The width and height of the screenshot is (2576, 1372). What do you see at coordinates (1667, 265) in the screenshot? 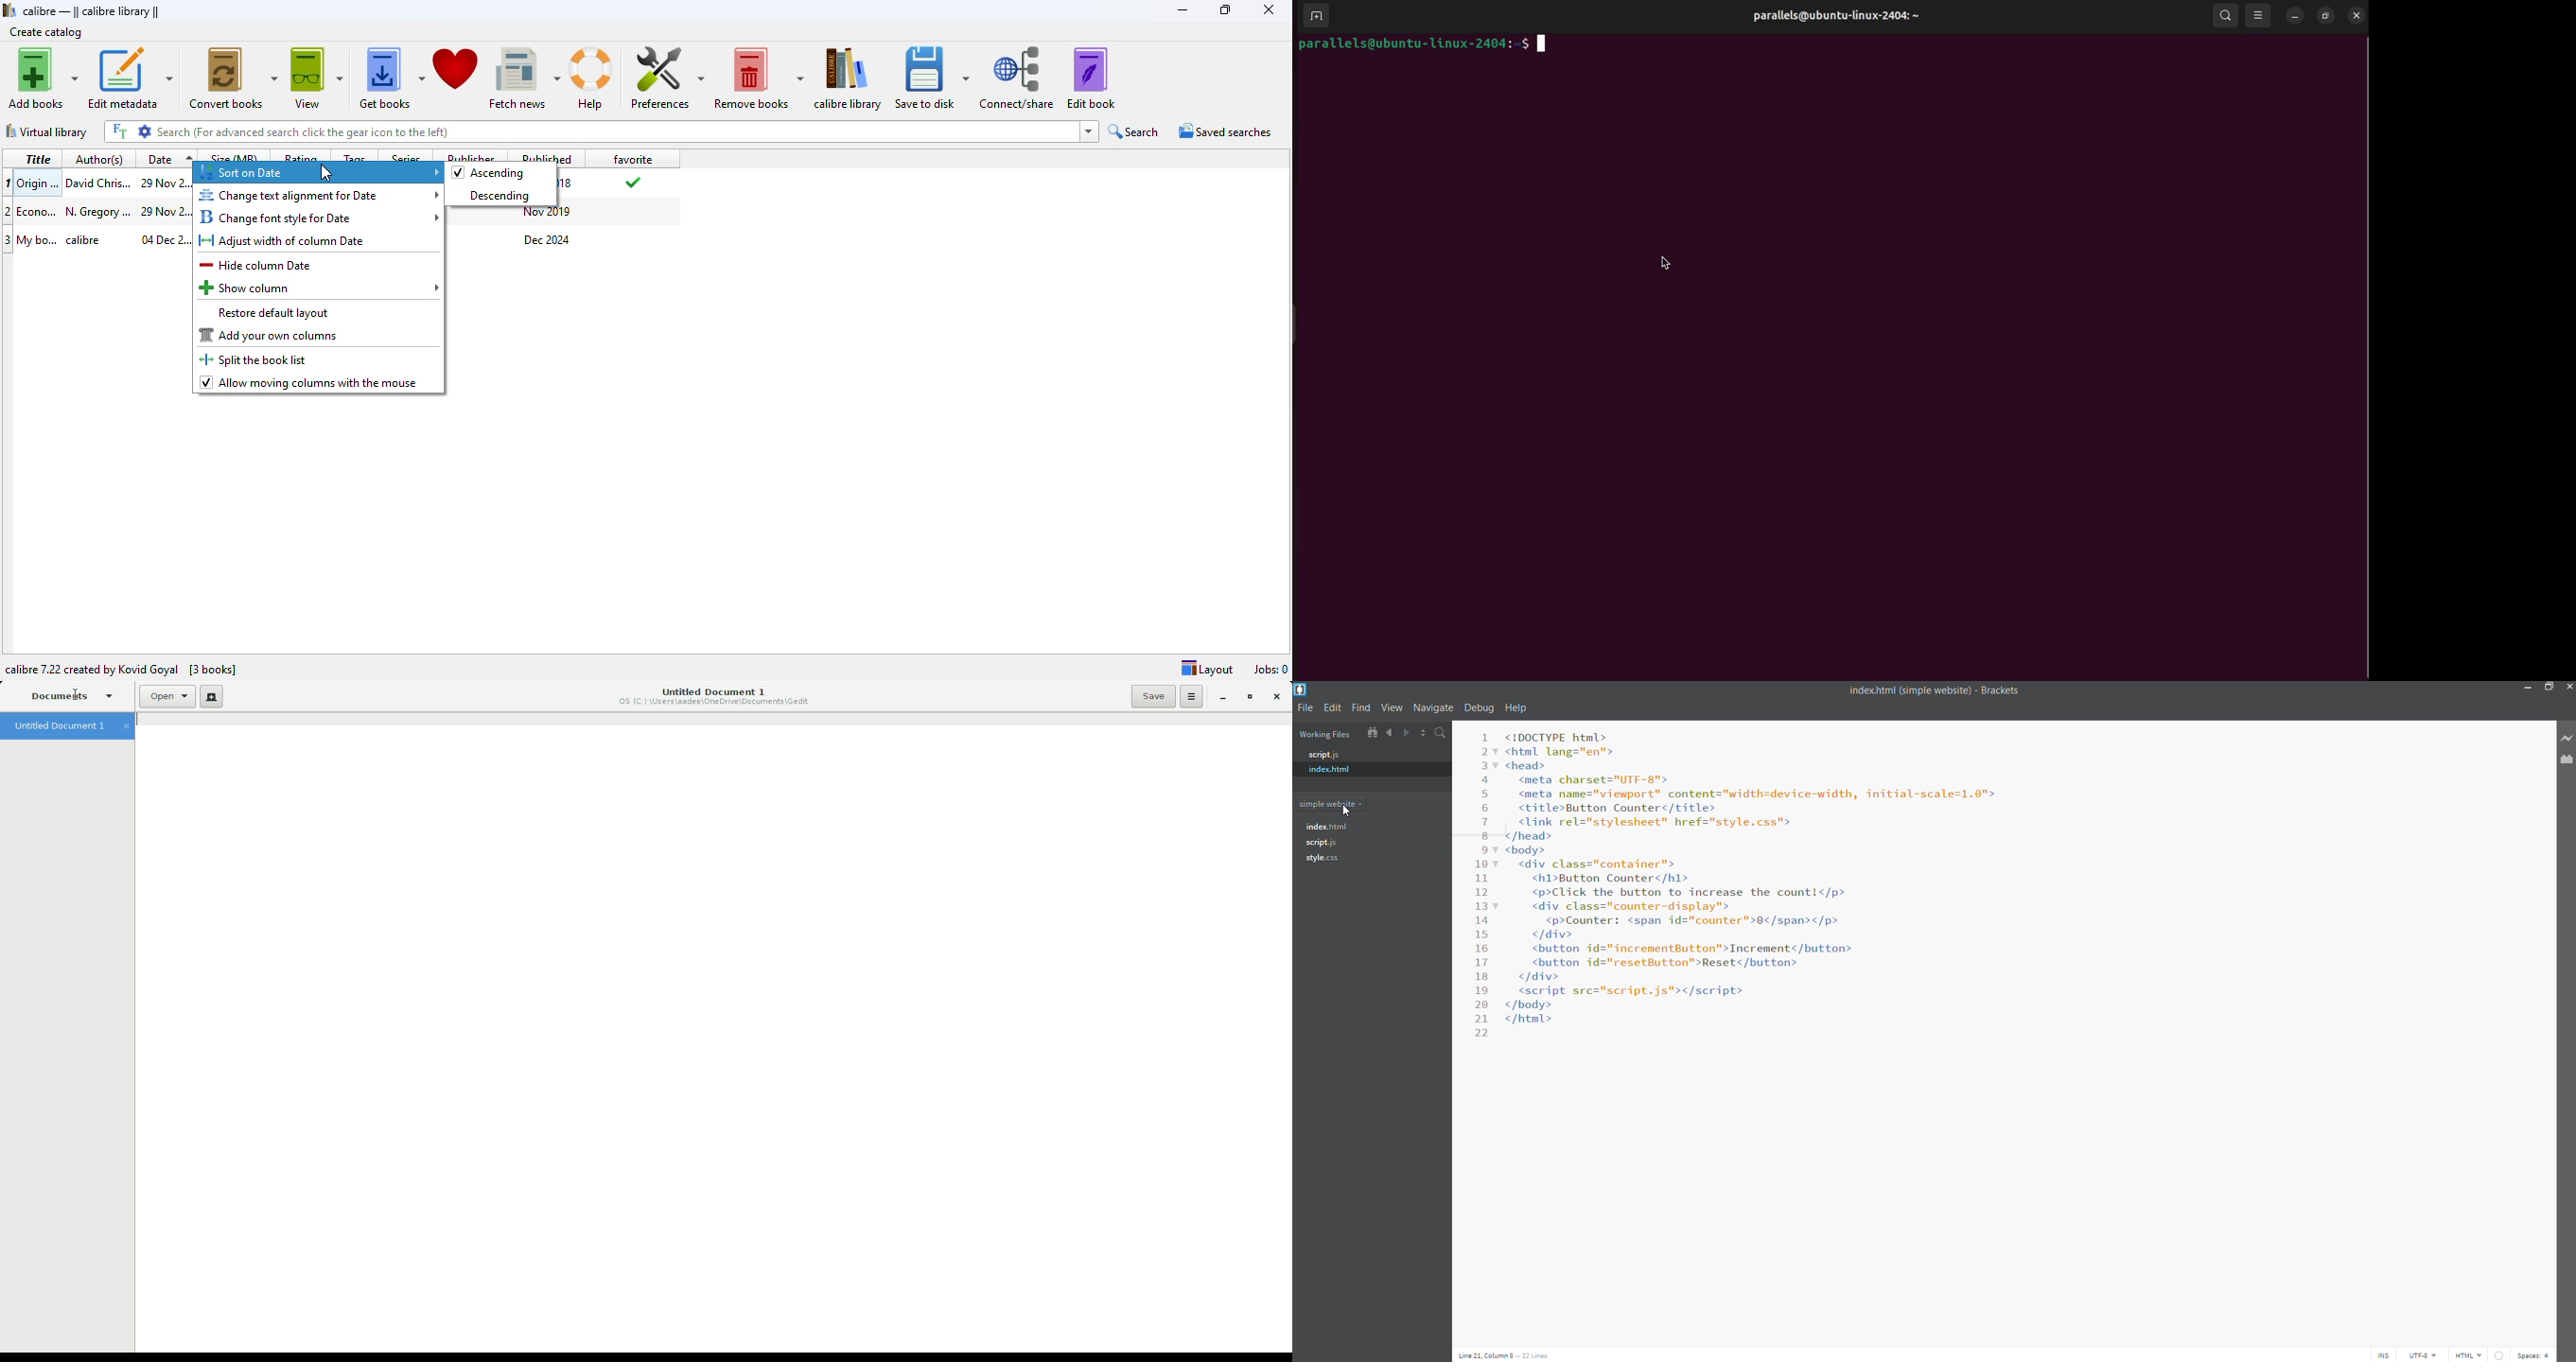
I see `cursor` at bounding box center [1667, 265].